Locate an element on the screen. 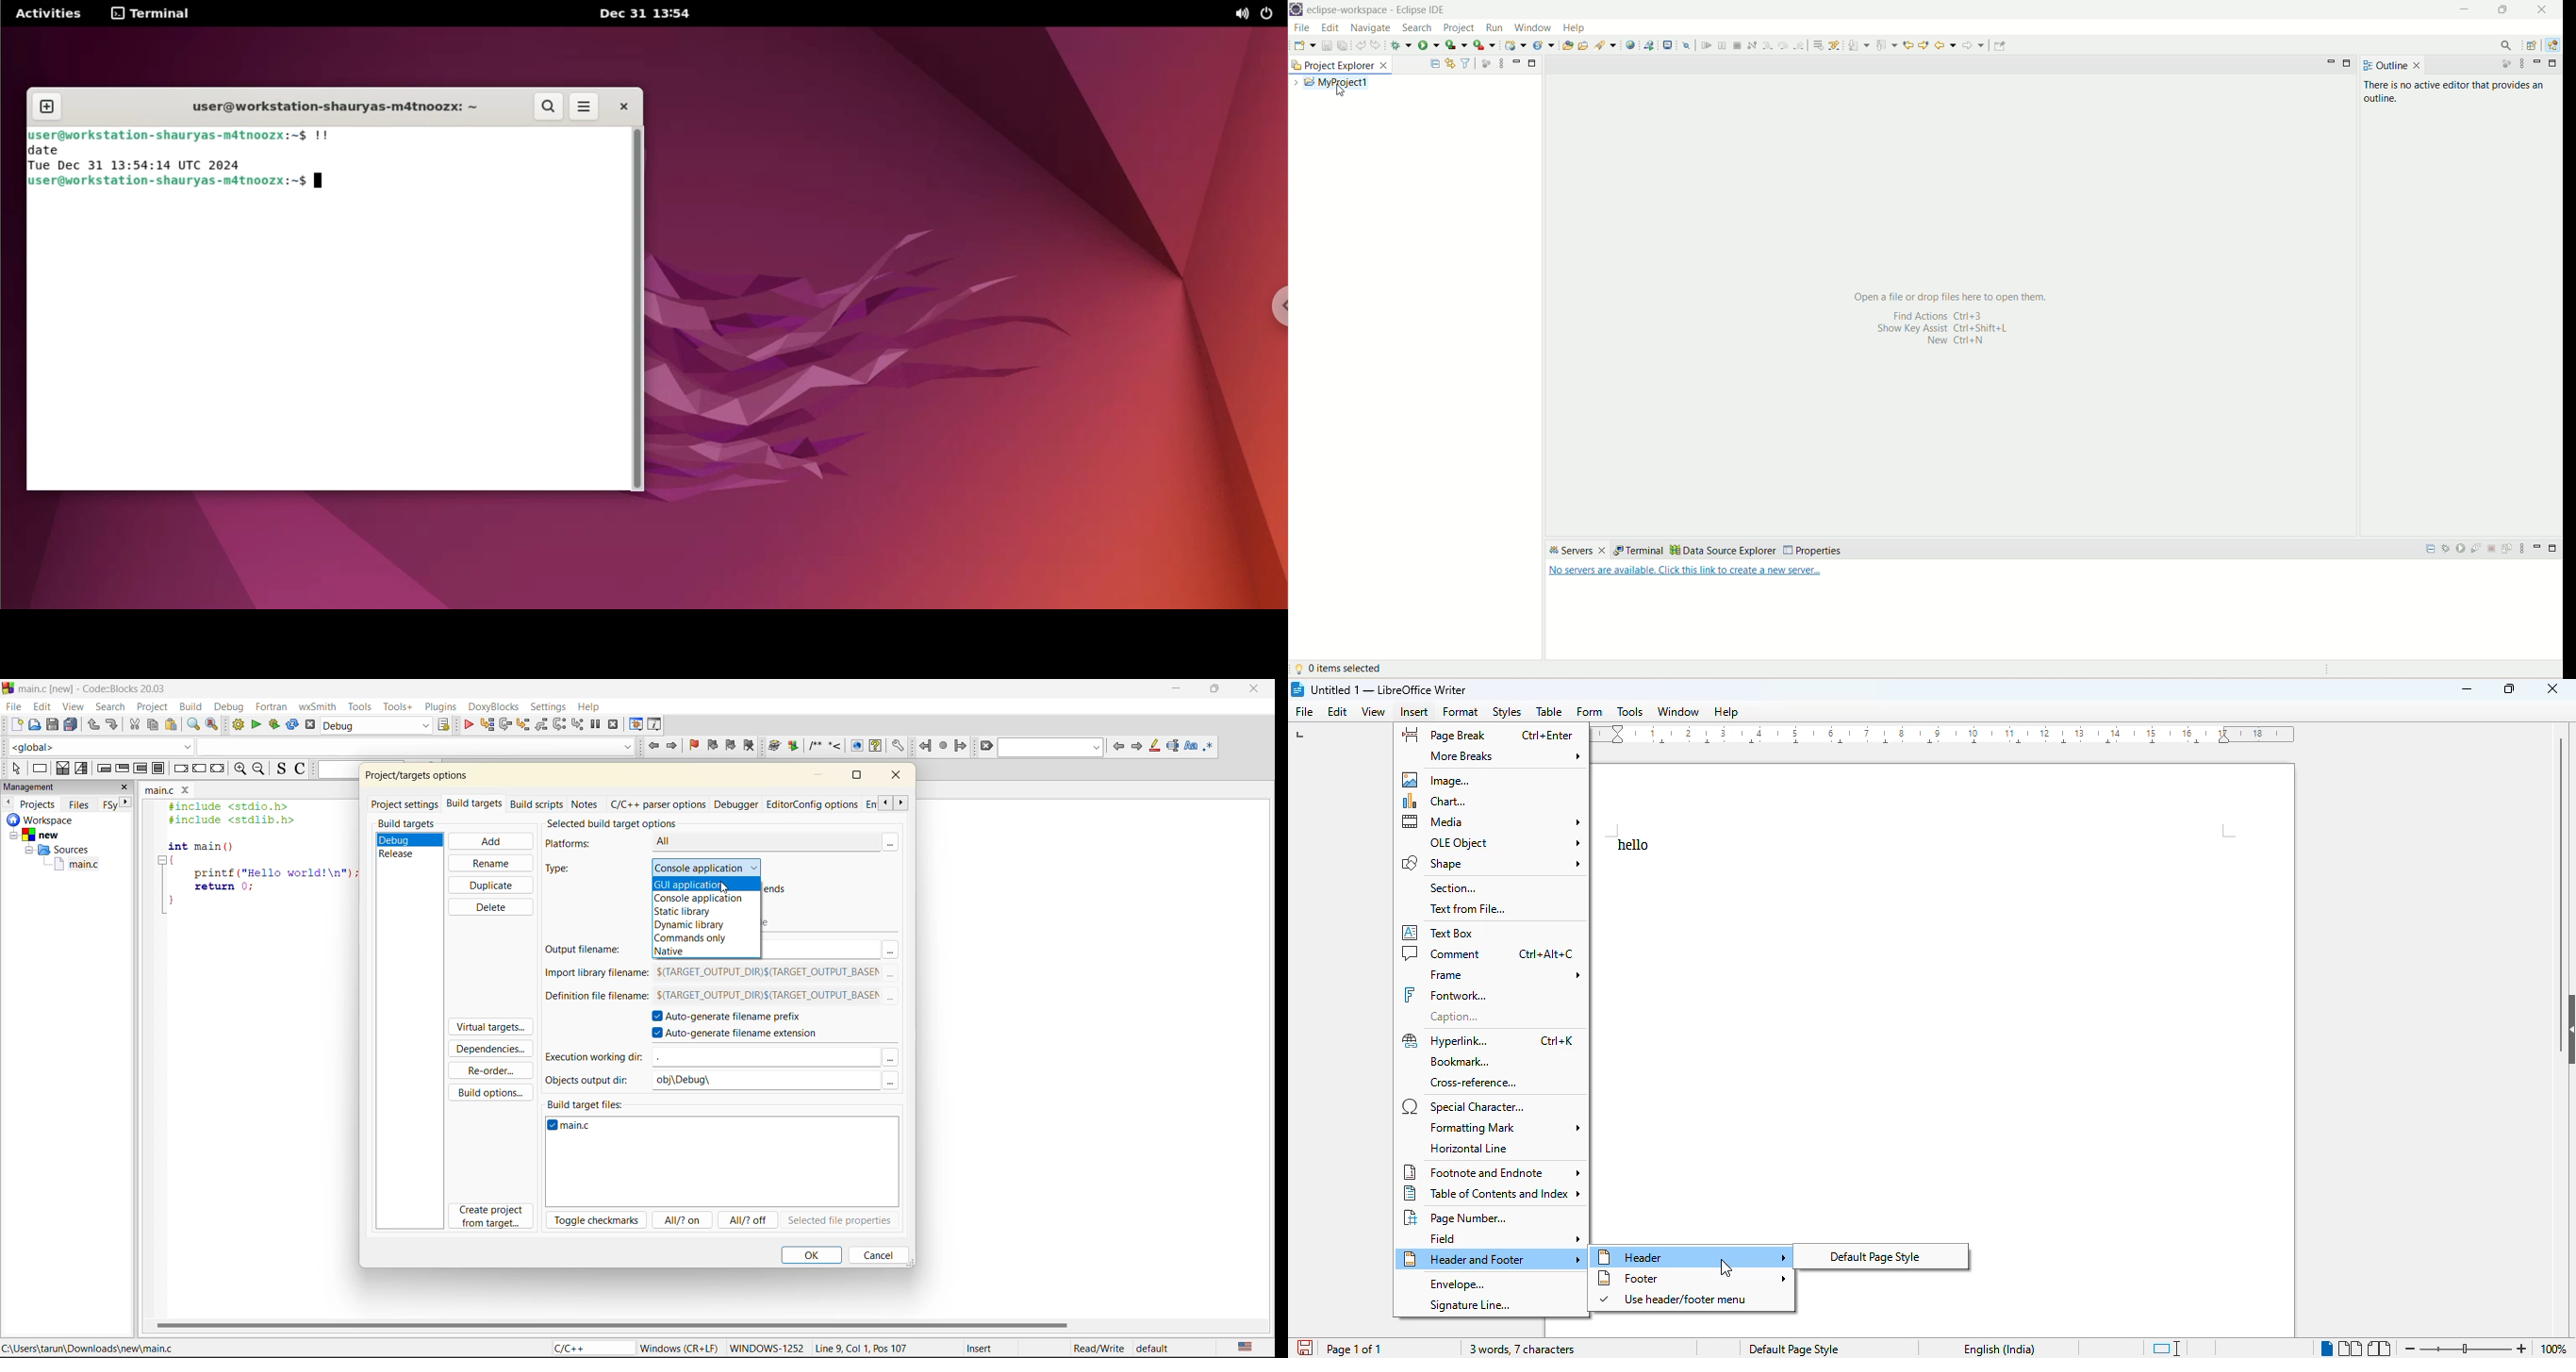 This screenshot has width=2576, height=1372. instruction is located at coordinates (40, 768).